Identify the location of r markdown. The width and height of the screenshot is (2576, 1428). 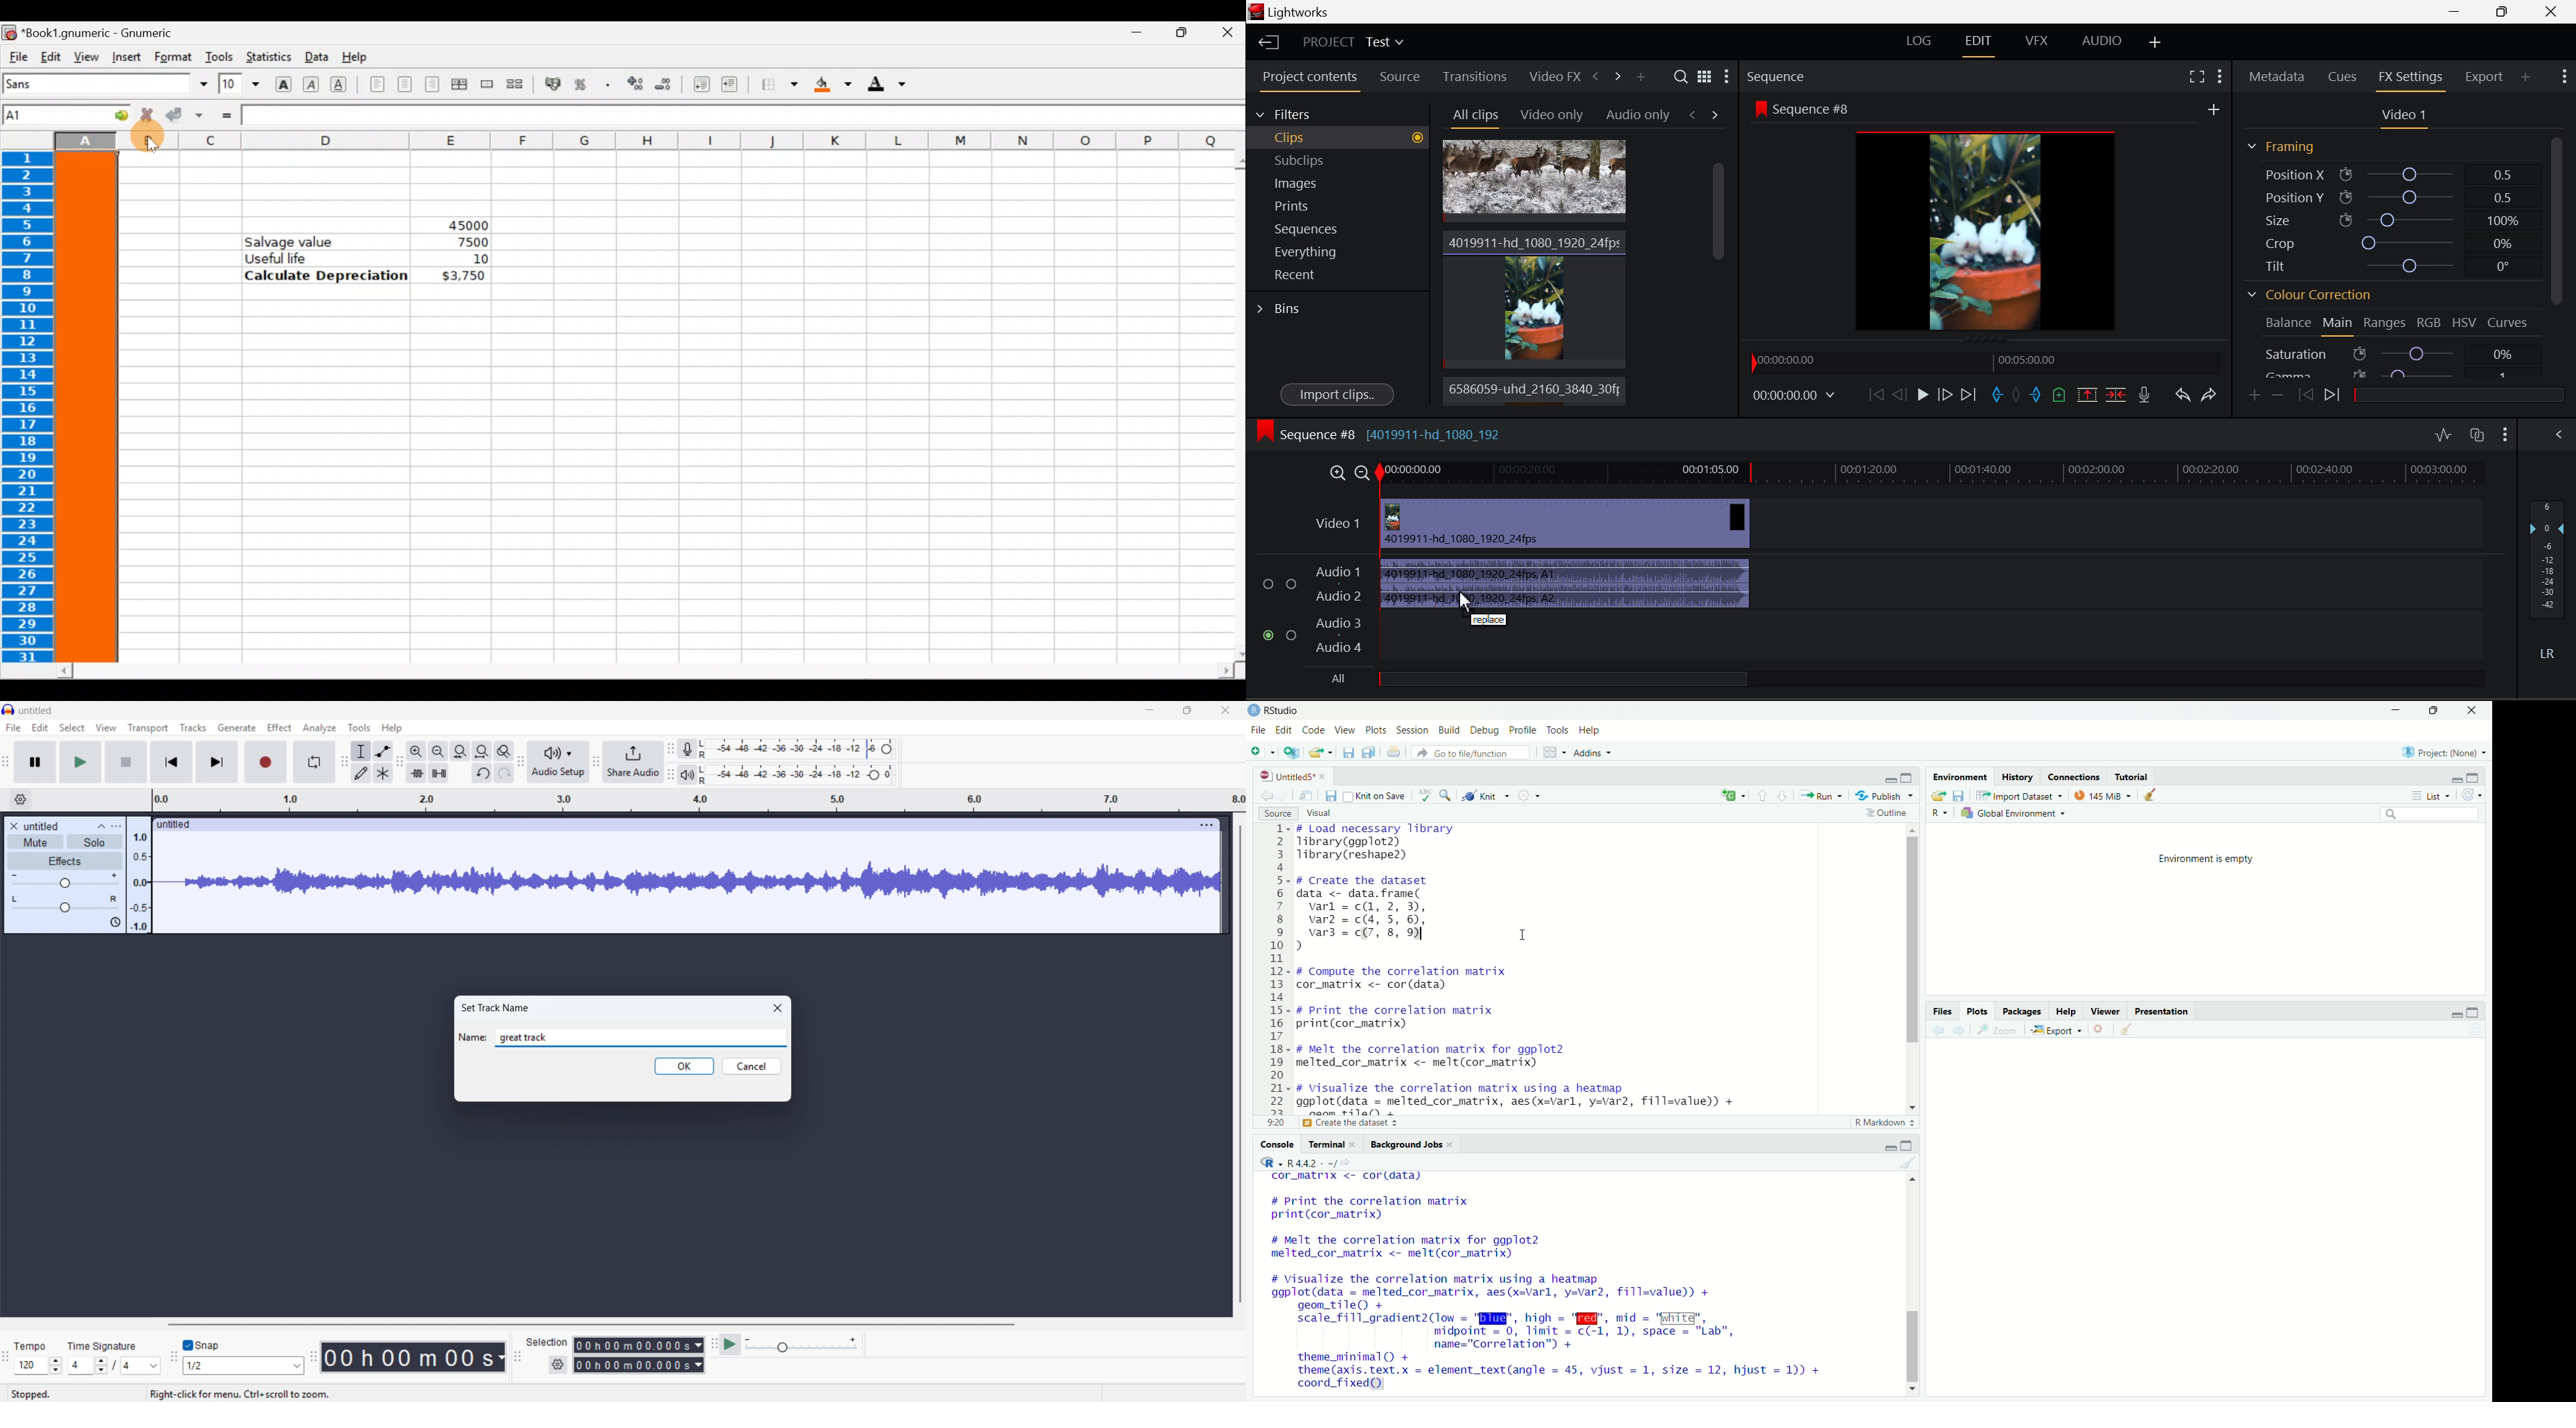
(1886, 1123).